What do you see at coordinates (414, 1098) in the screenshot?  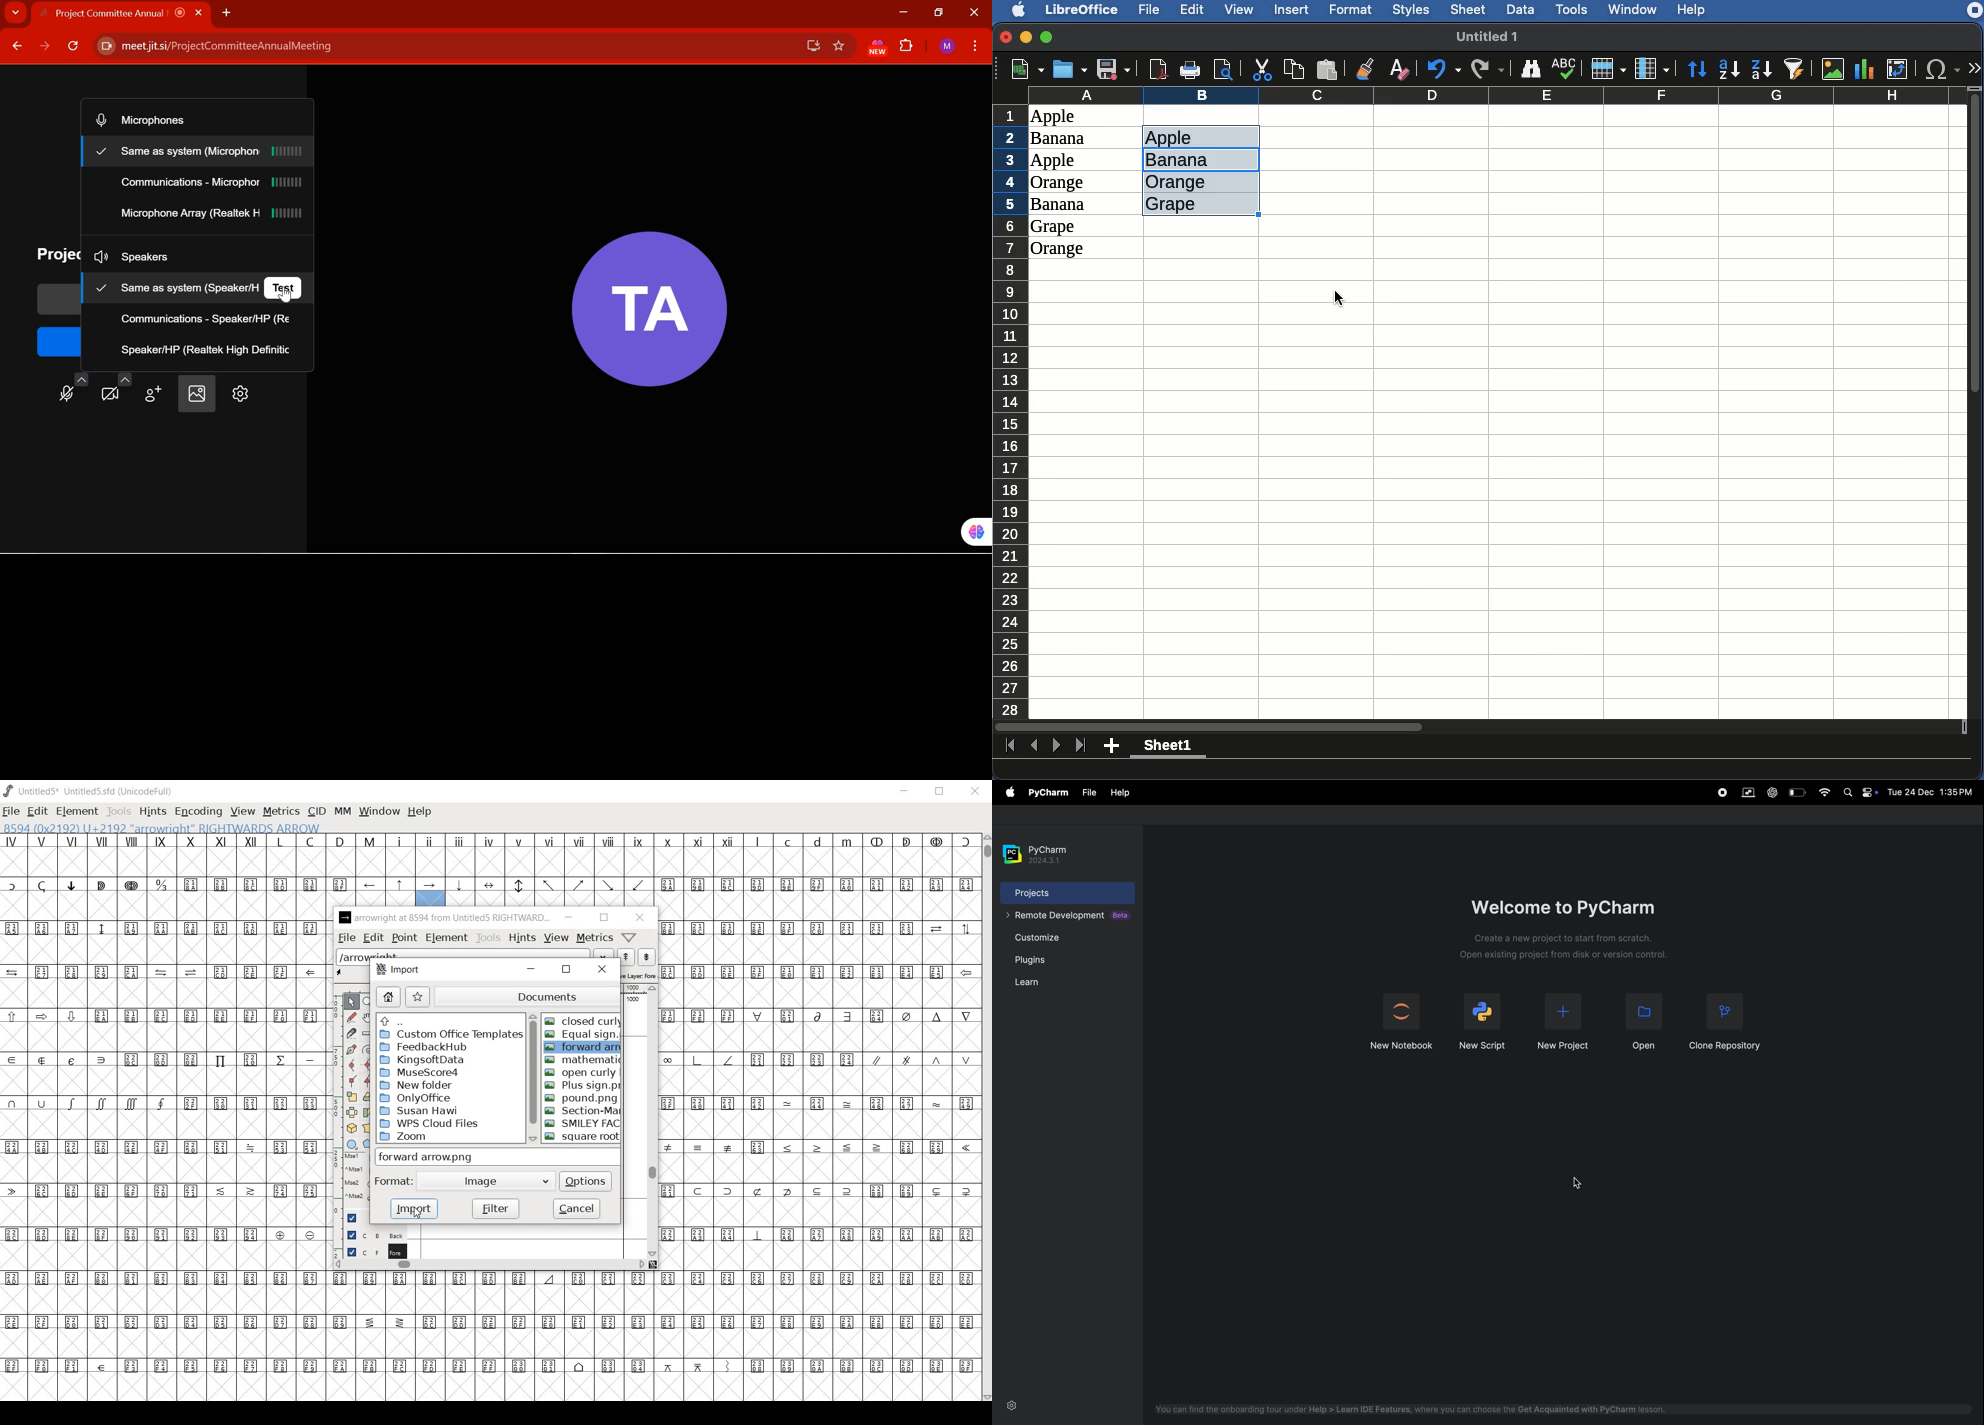 I see `OnlyOffice` at bounding box center [414, 1098].